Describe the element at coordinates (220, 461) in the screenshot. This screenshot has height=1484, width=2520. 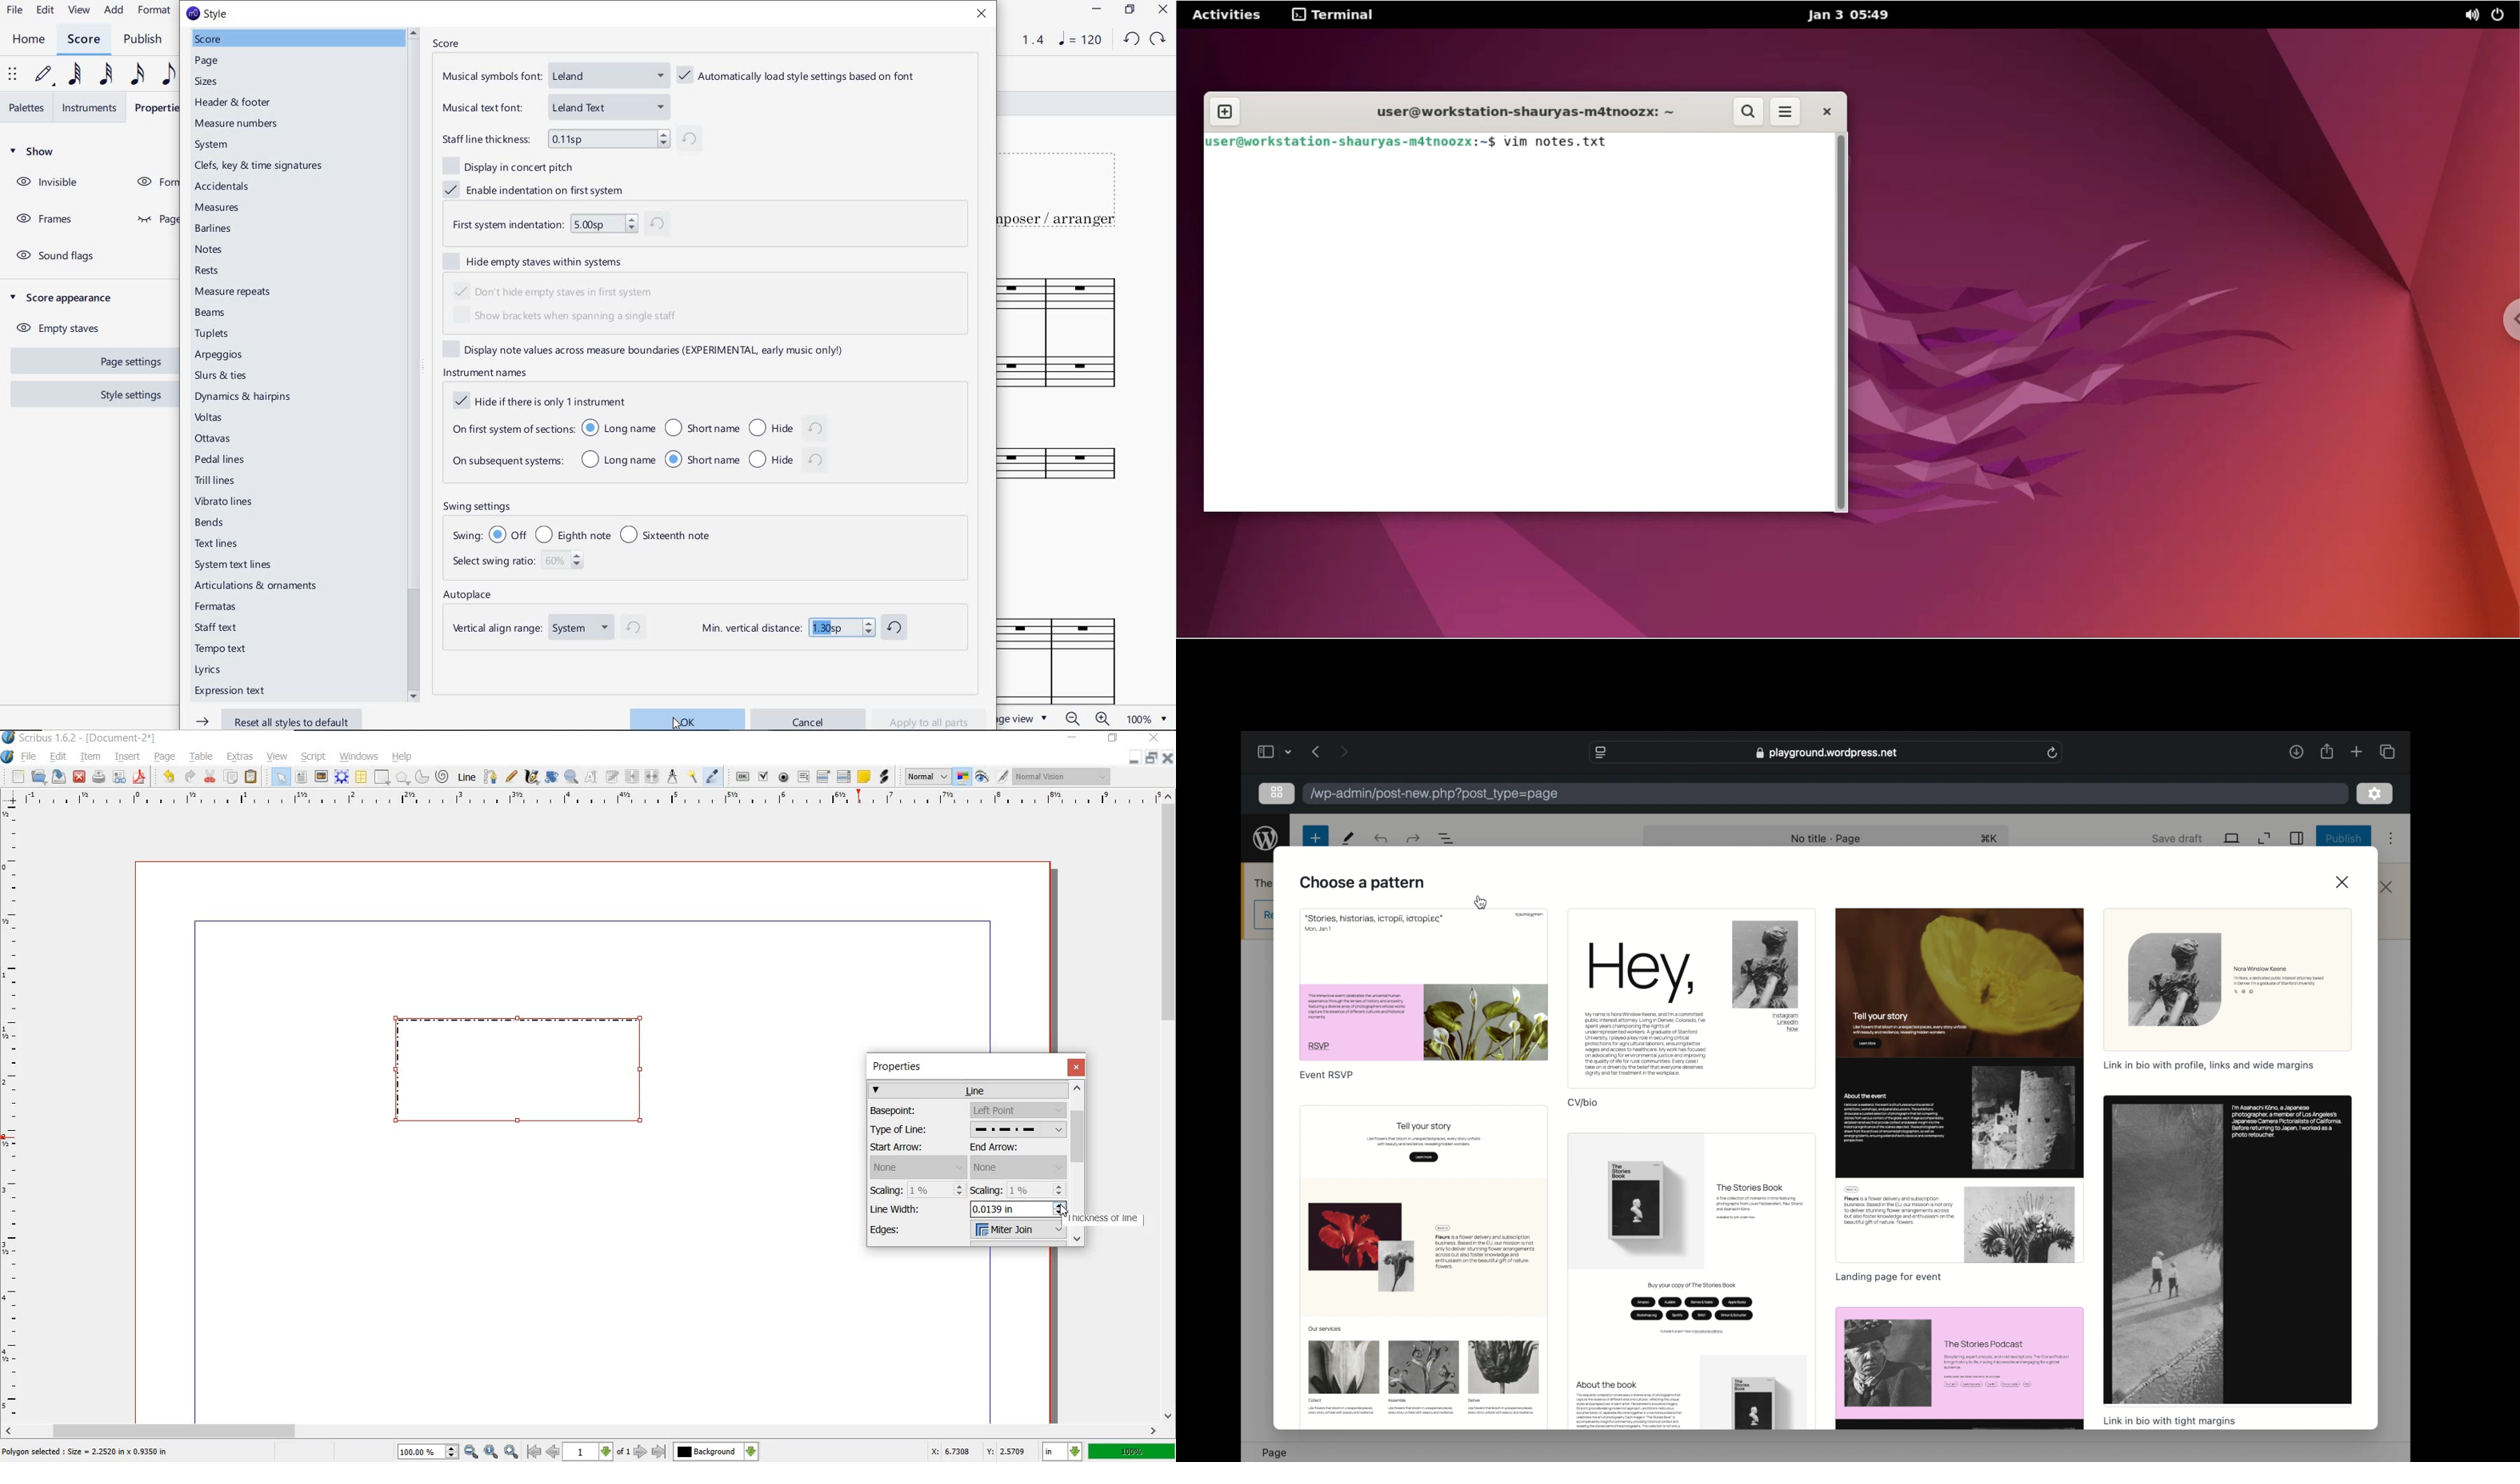
I see `pedal lines` at that location.